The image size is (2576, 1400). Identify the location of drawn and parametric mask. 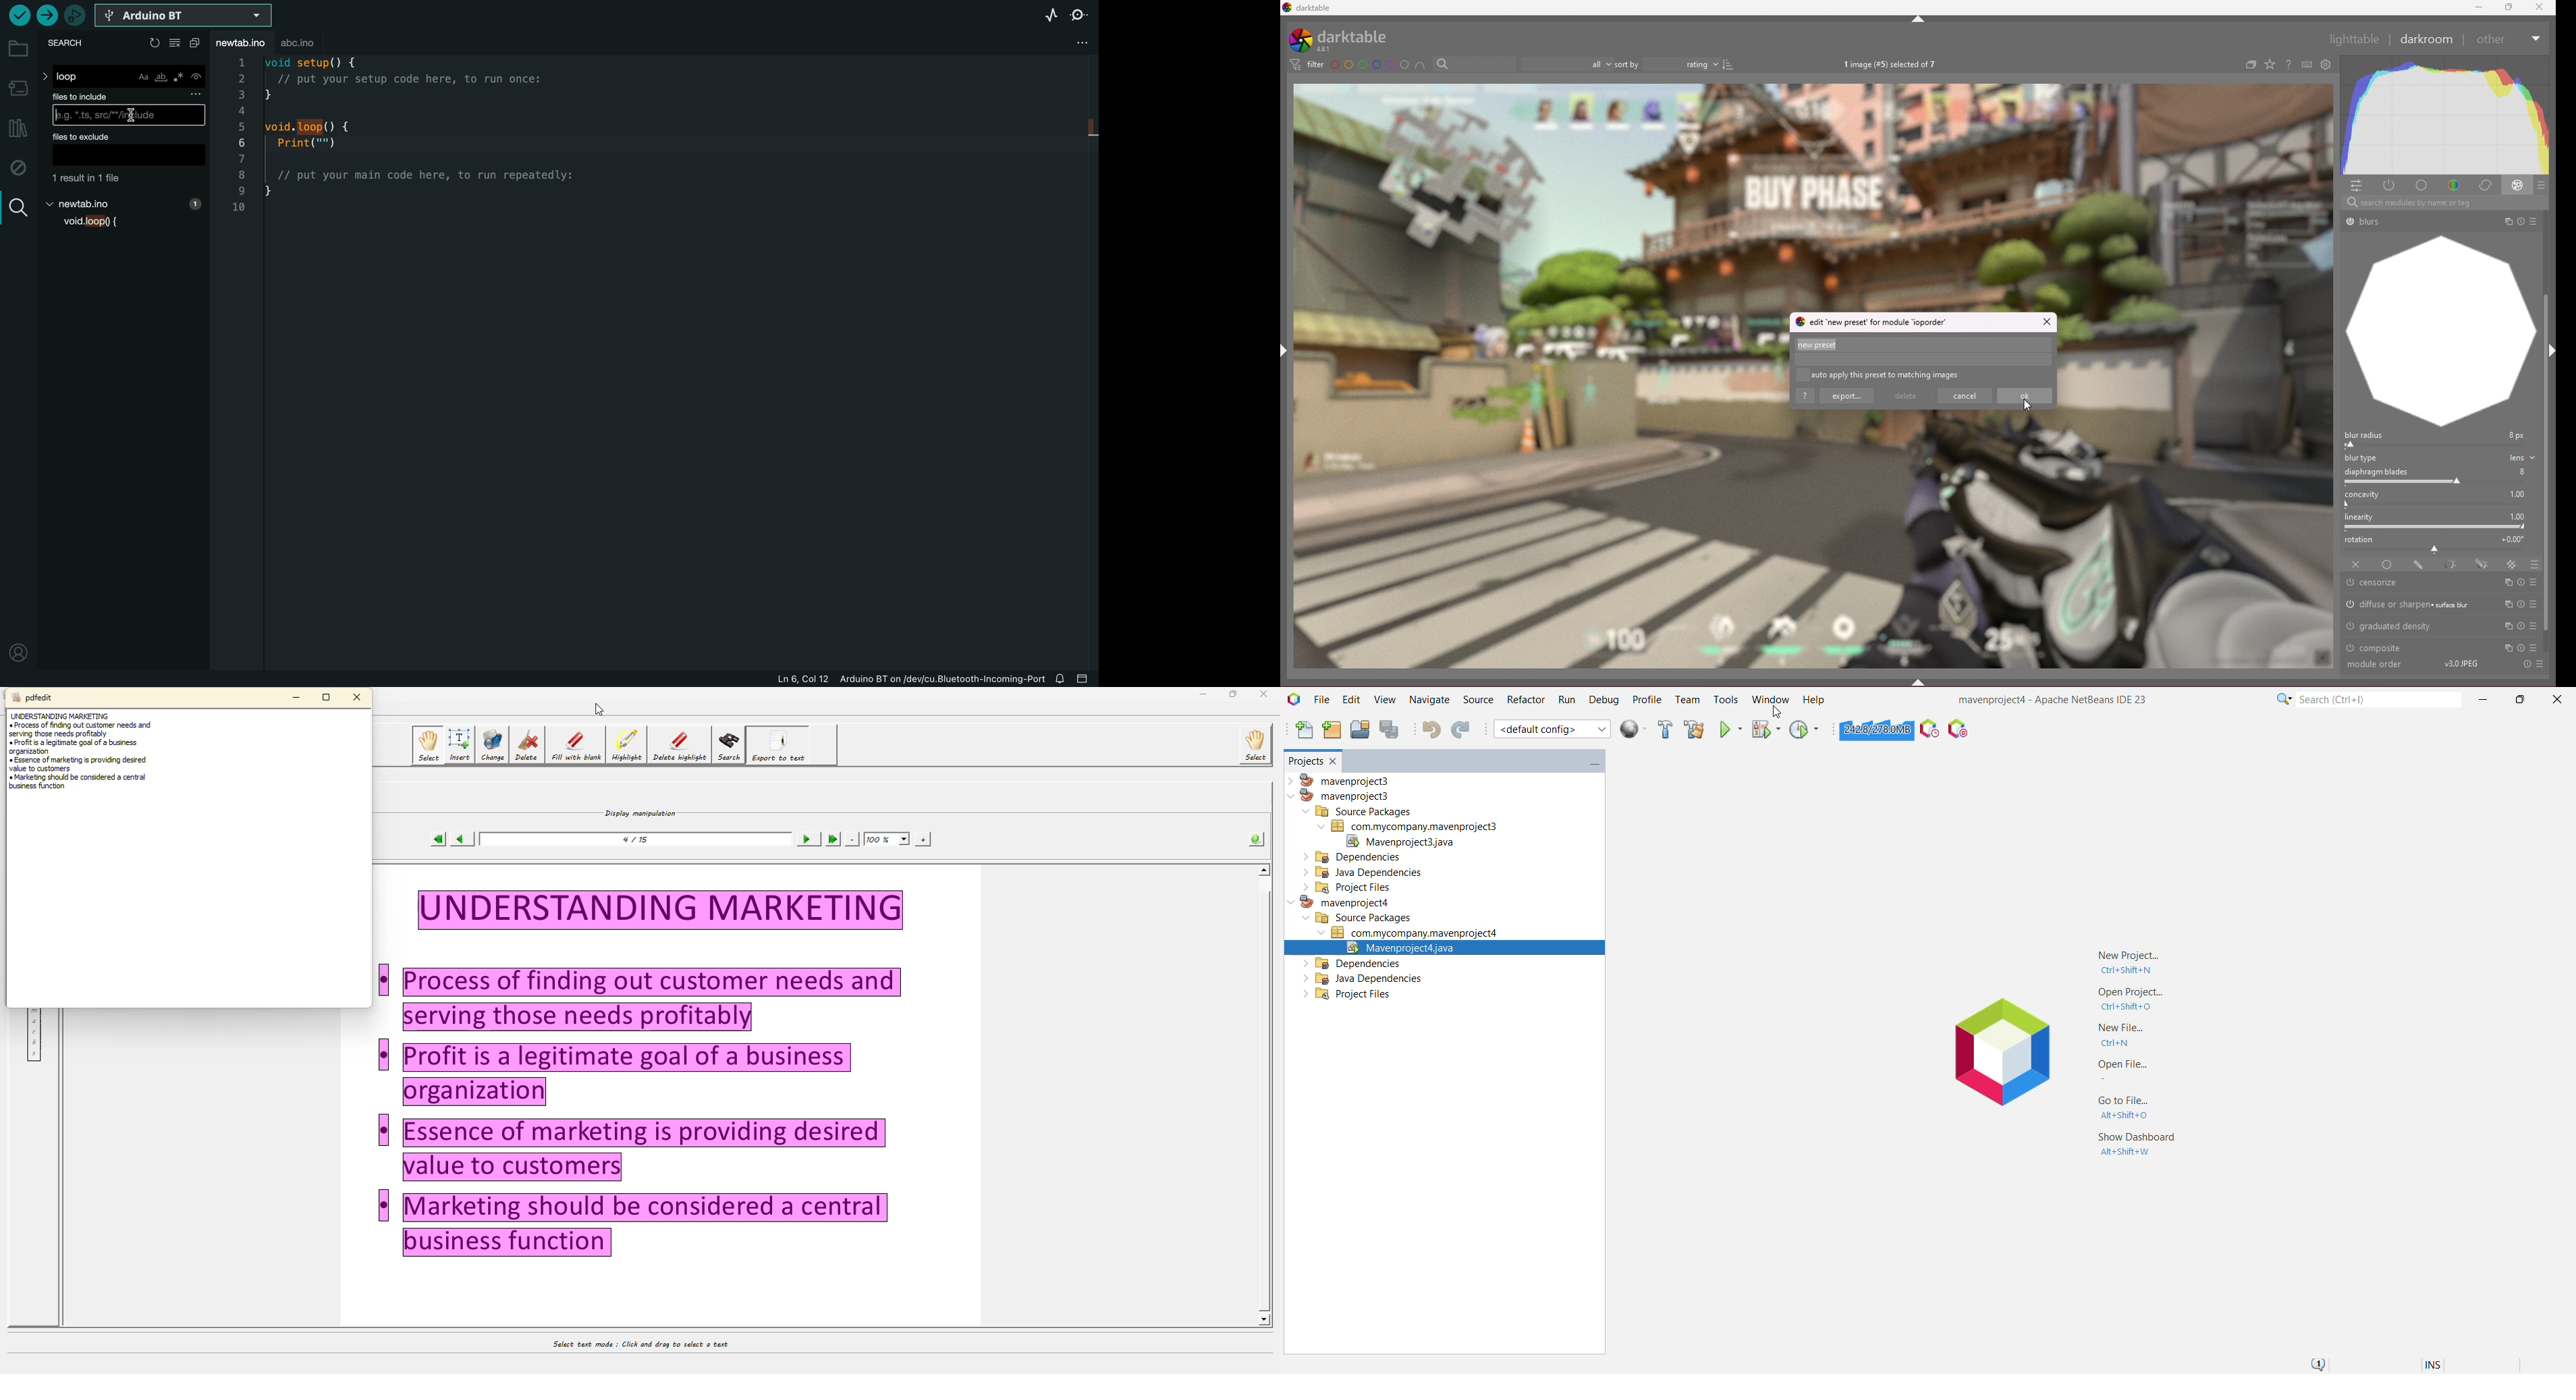
(2484, 564).